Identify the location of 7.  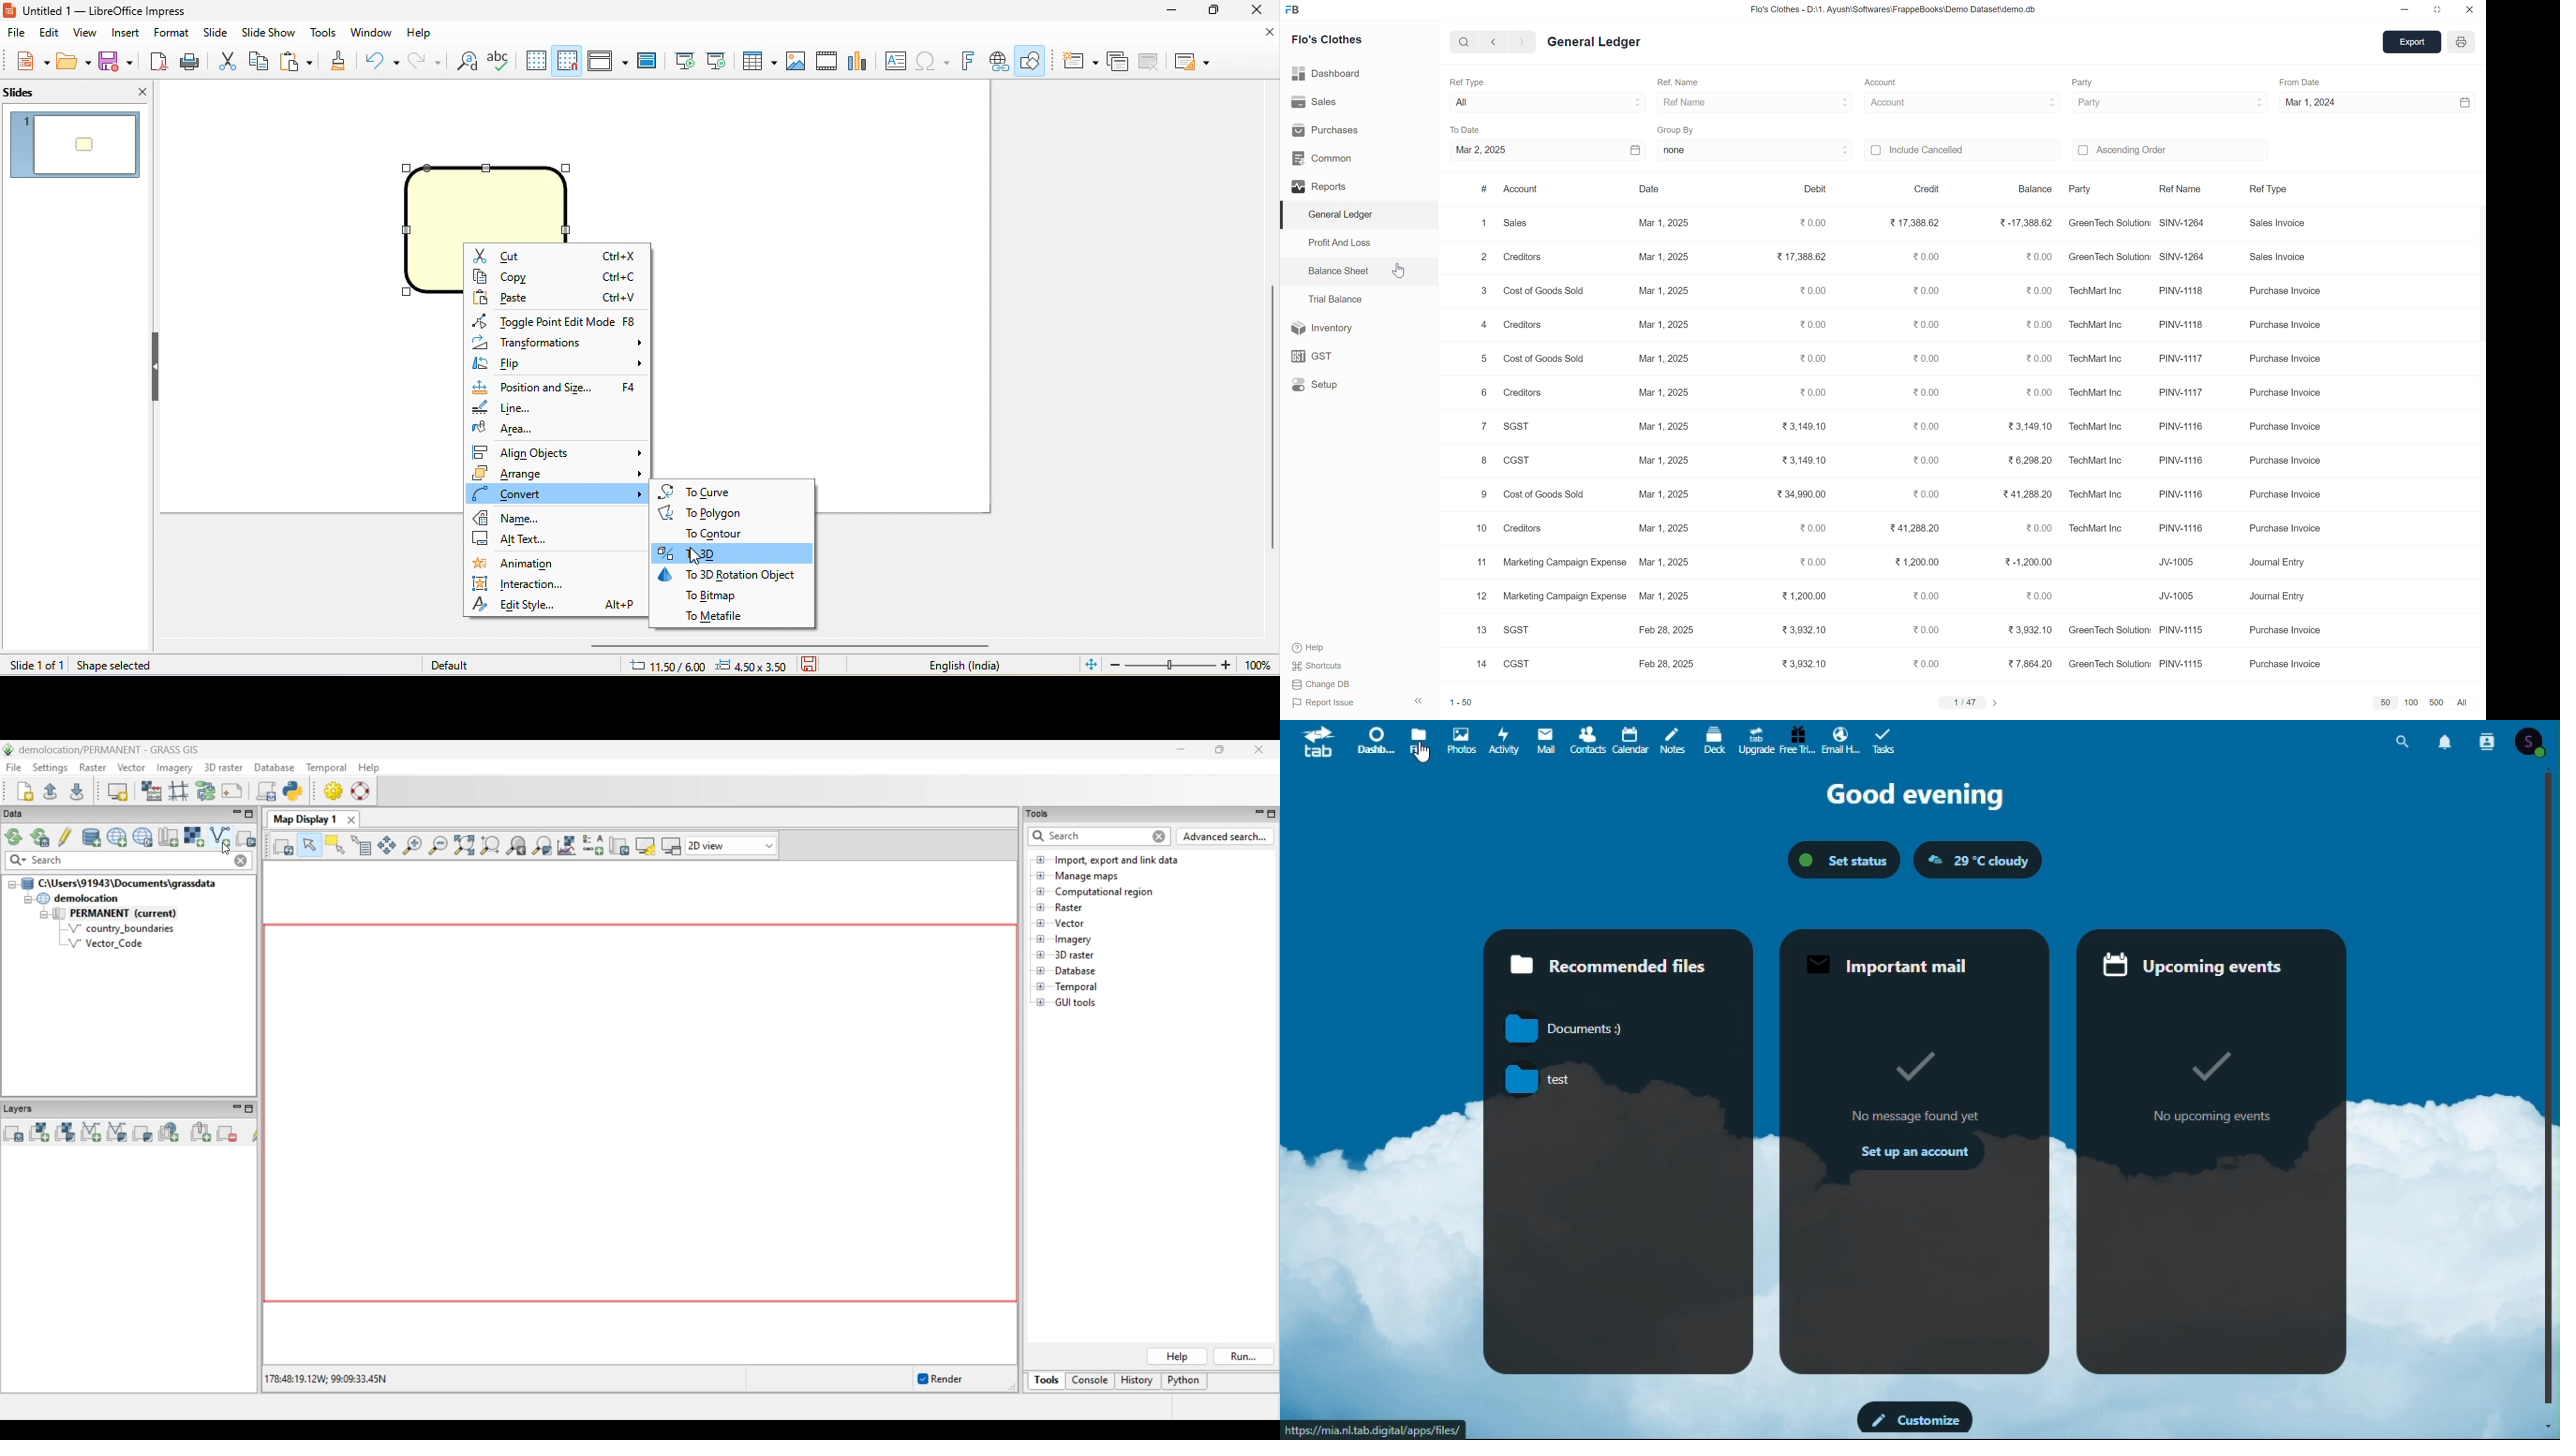
(1484, 425).